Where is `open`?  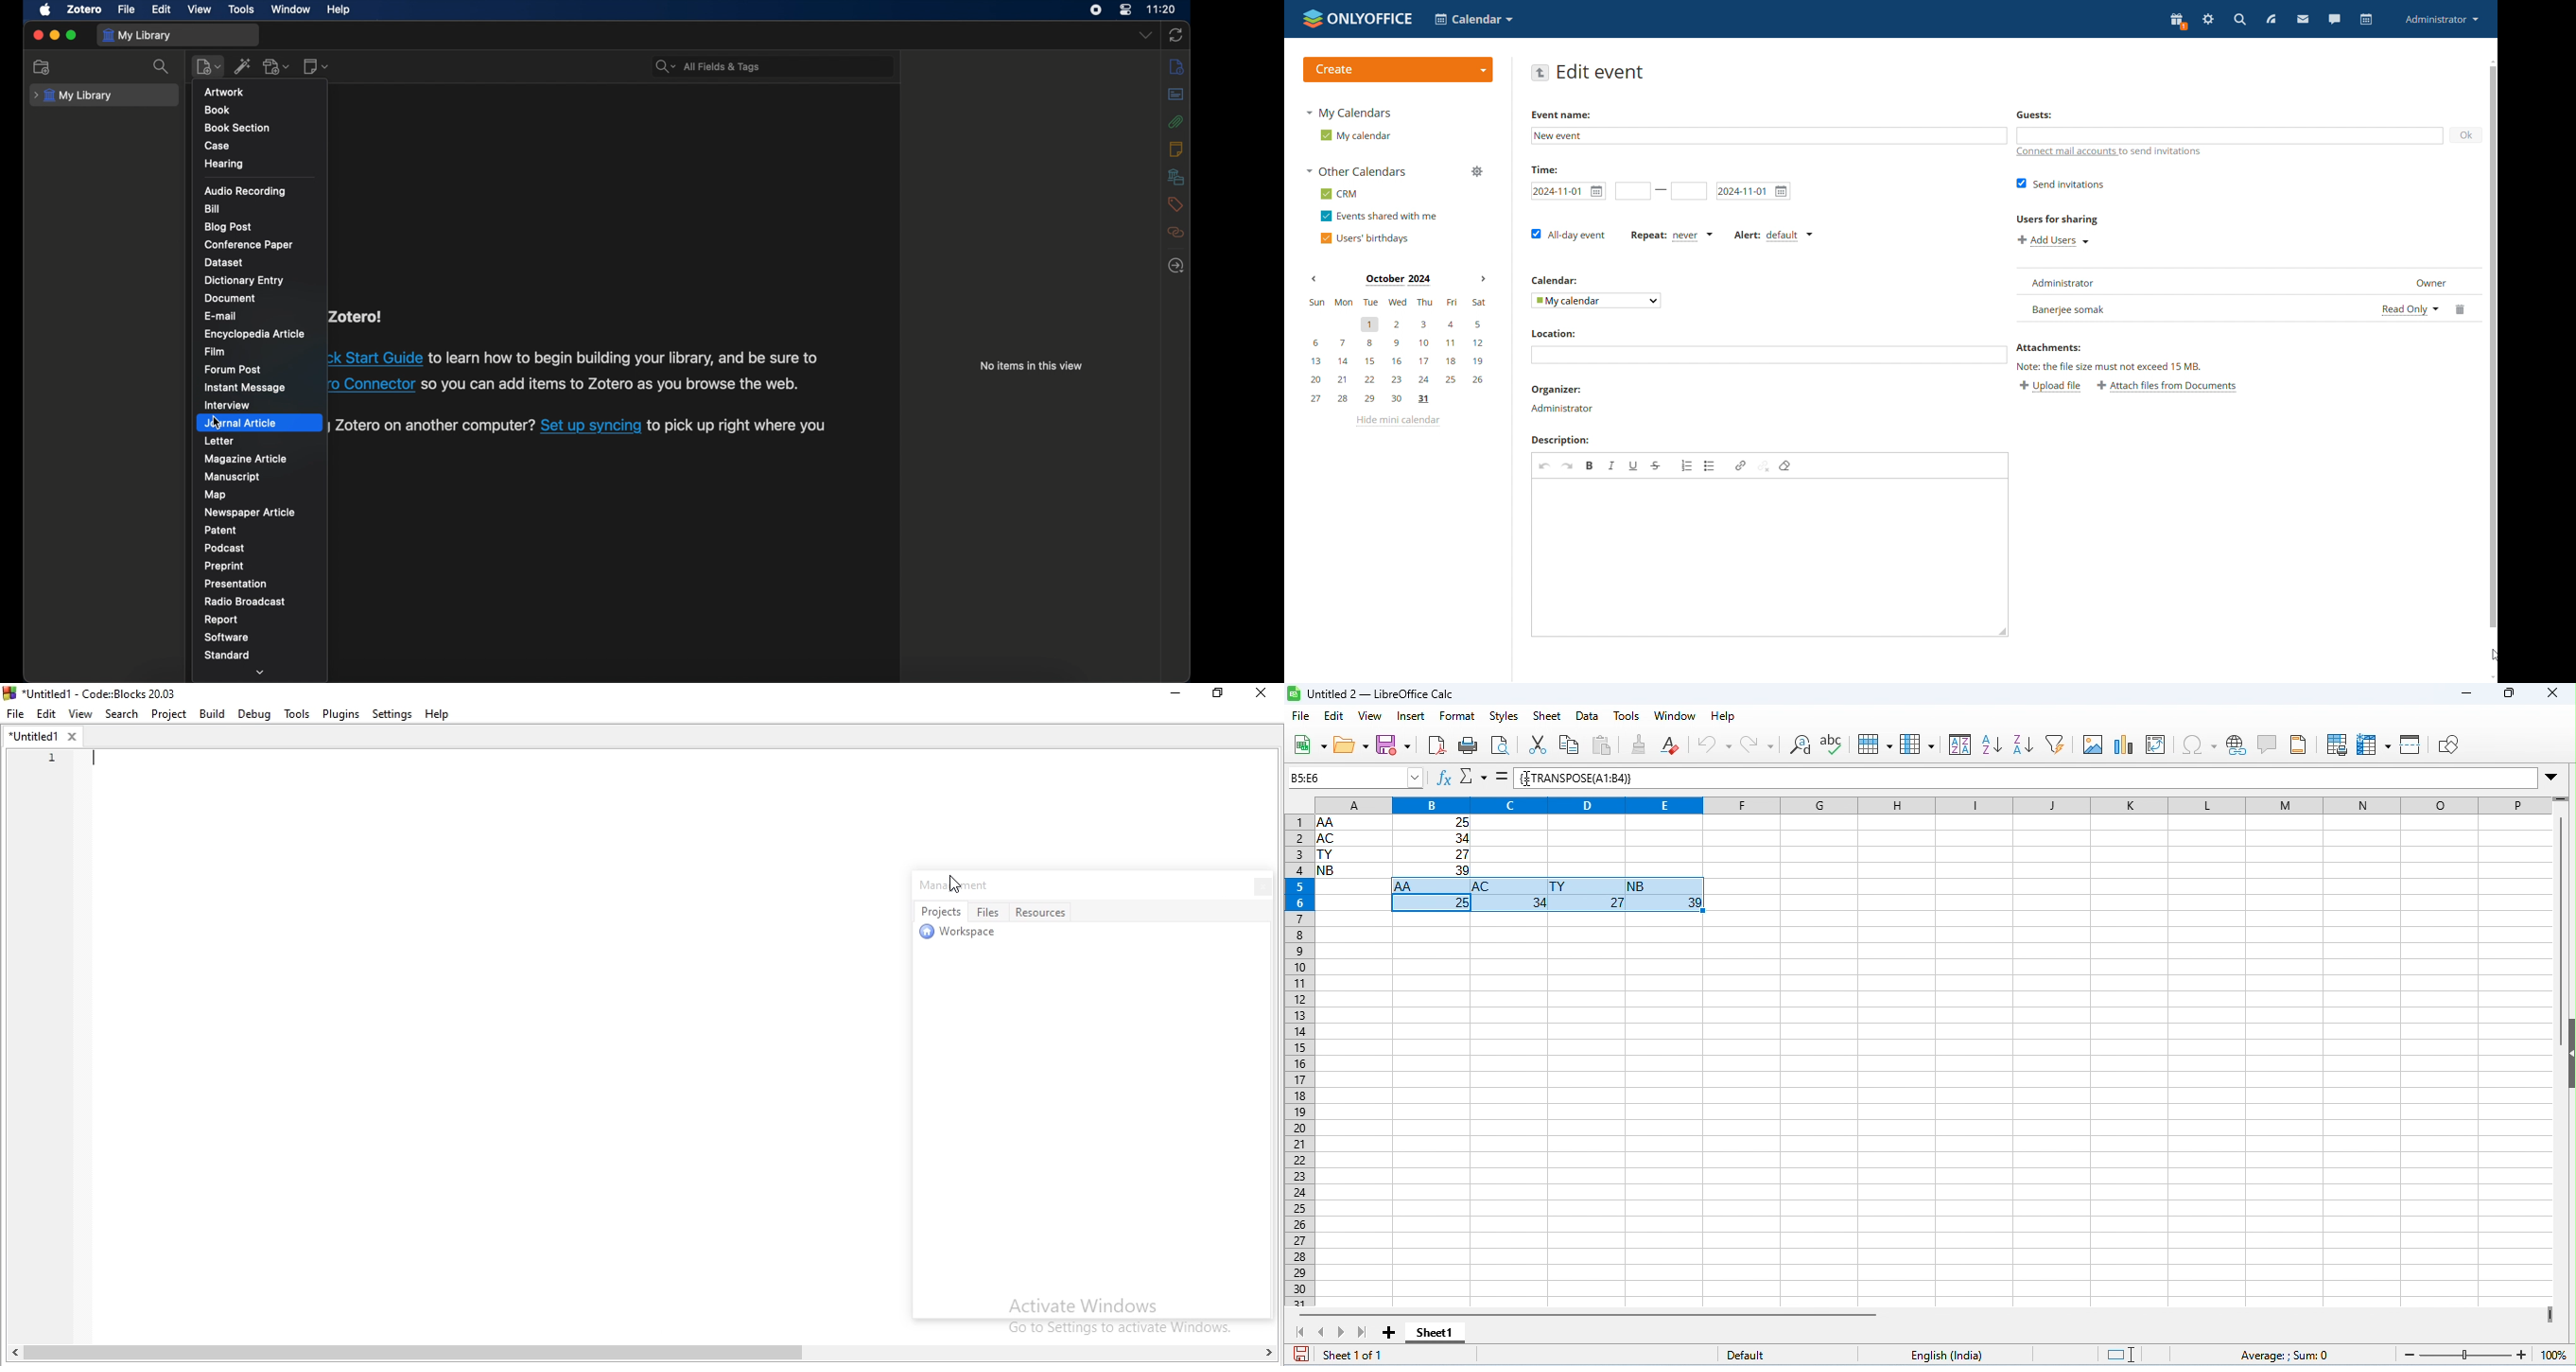 open is located at coordinates (1351, 747).